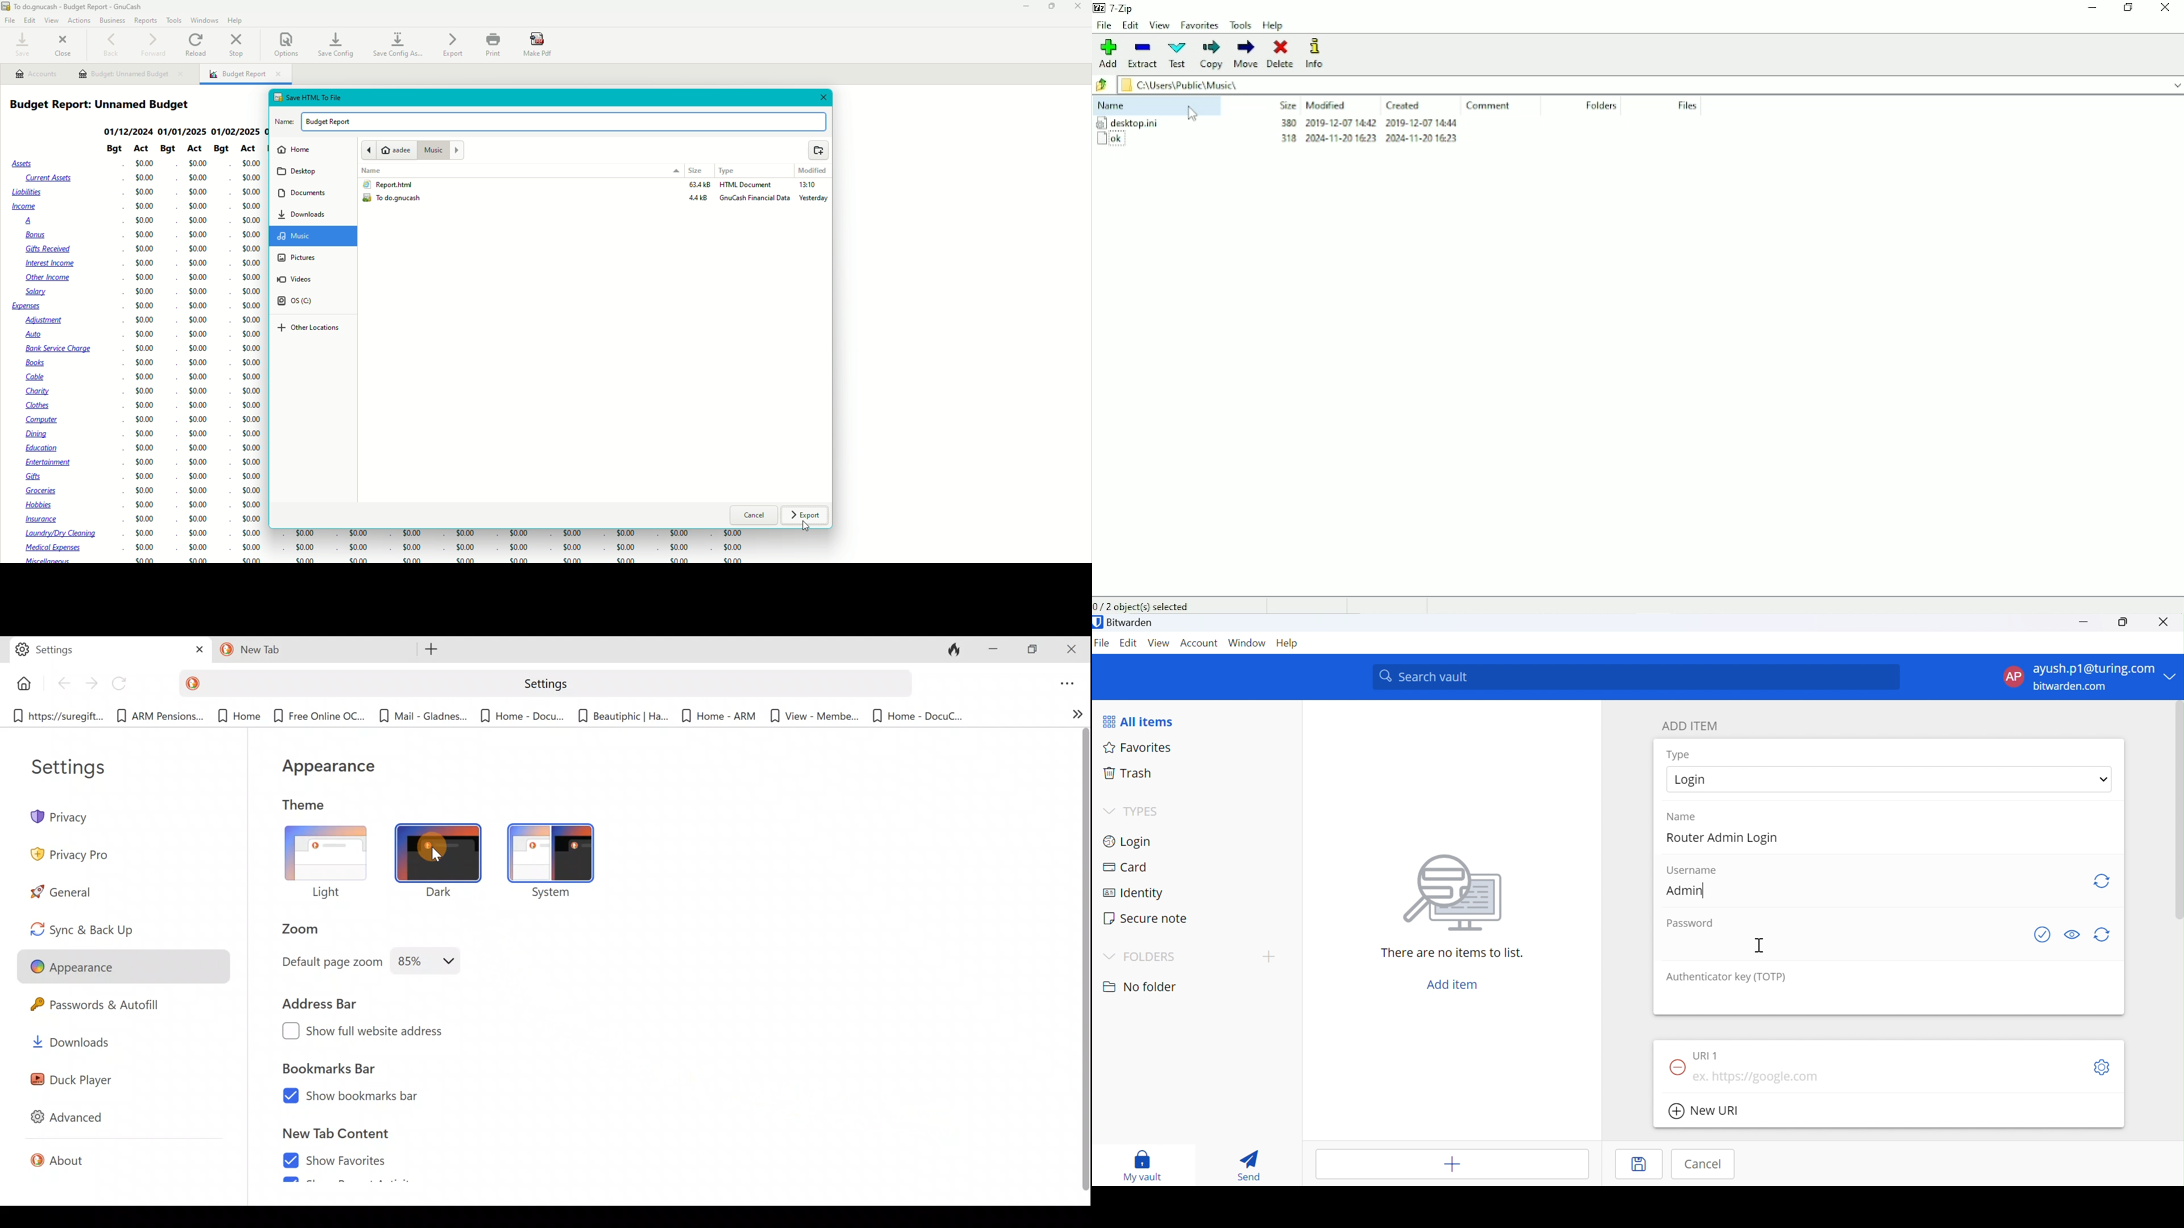 This screenshot has width=2184, height=1232. What do you see at coordinates (1109, 53) in the screenshot?
I see `Add` at bounding box center [1109, 53].